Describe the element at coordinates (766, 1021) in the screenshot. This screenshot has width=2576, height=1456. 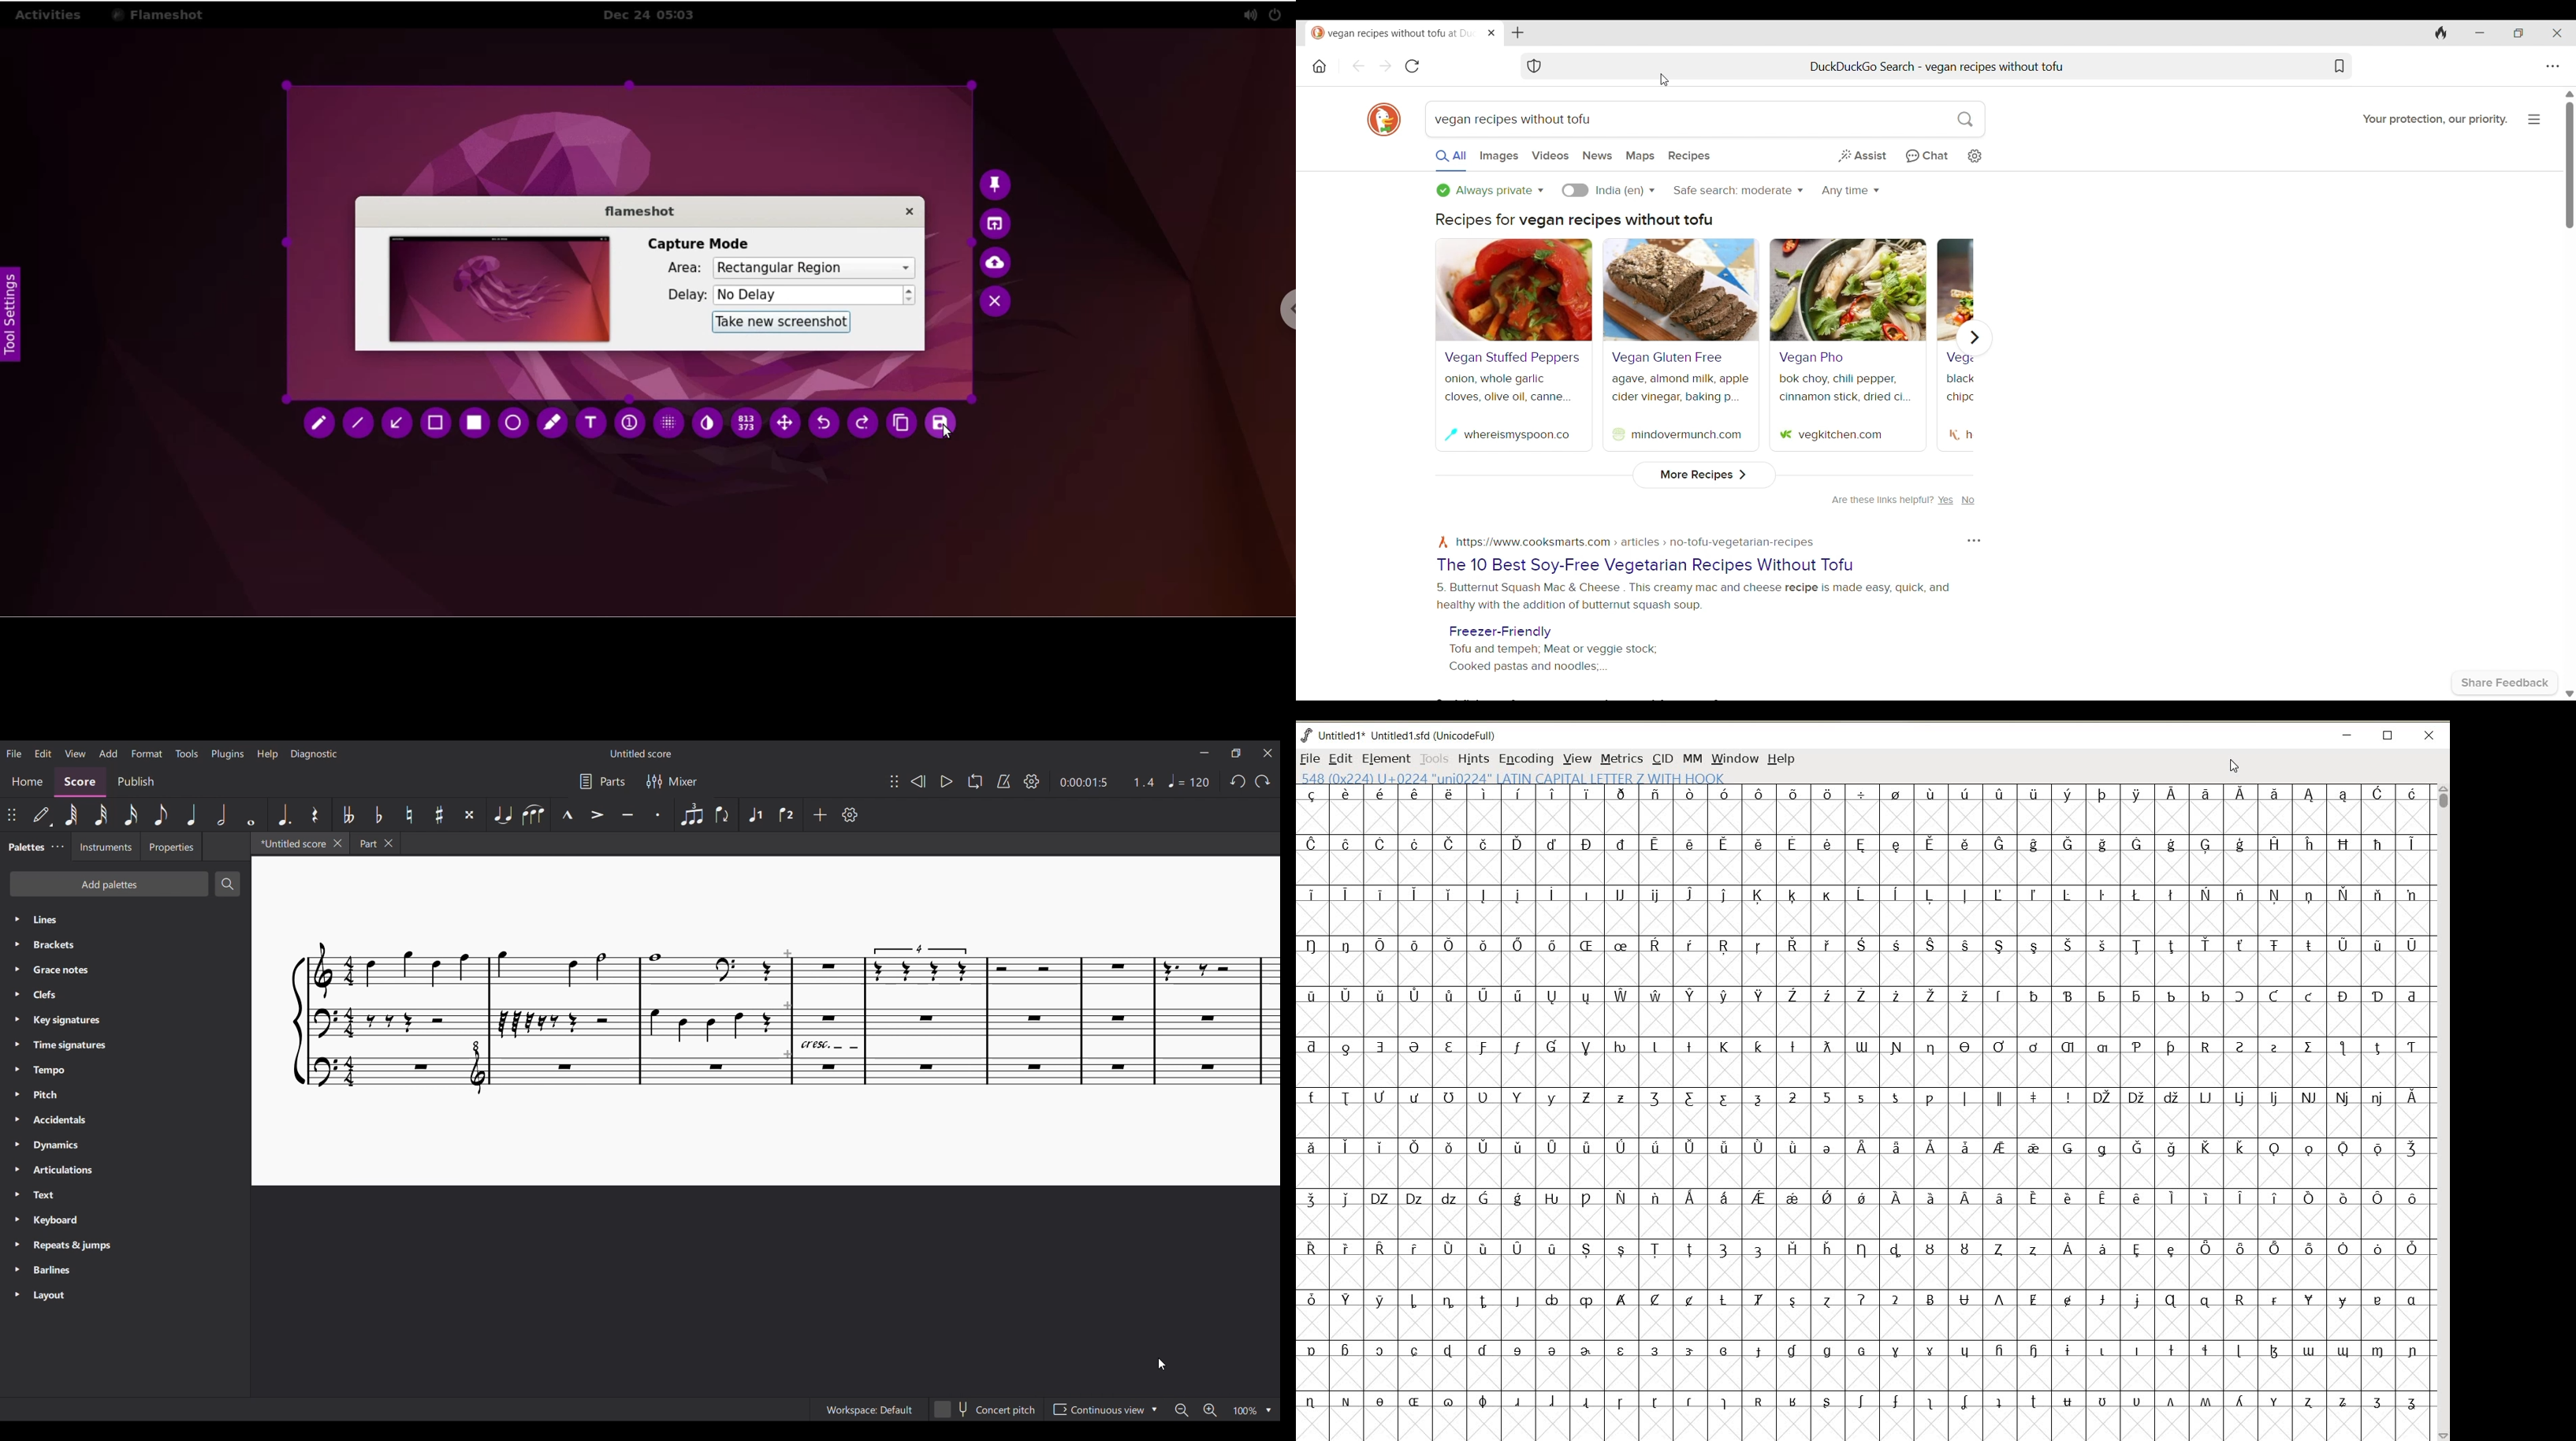
I see `Page view changed to Continuous horizontal view` at that location.